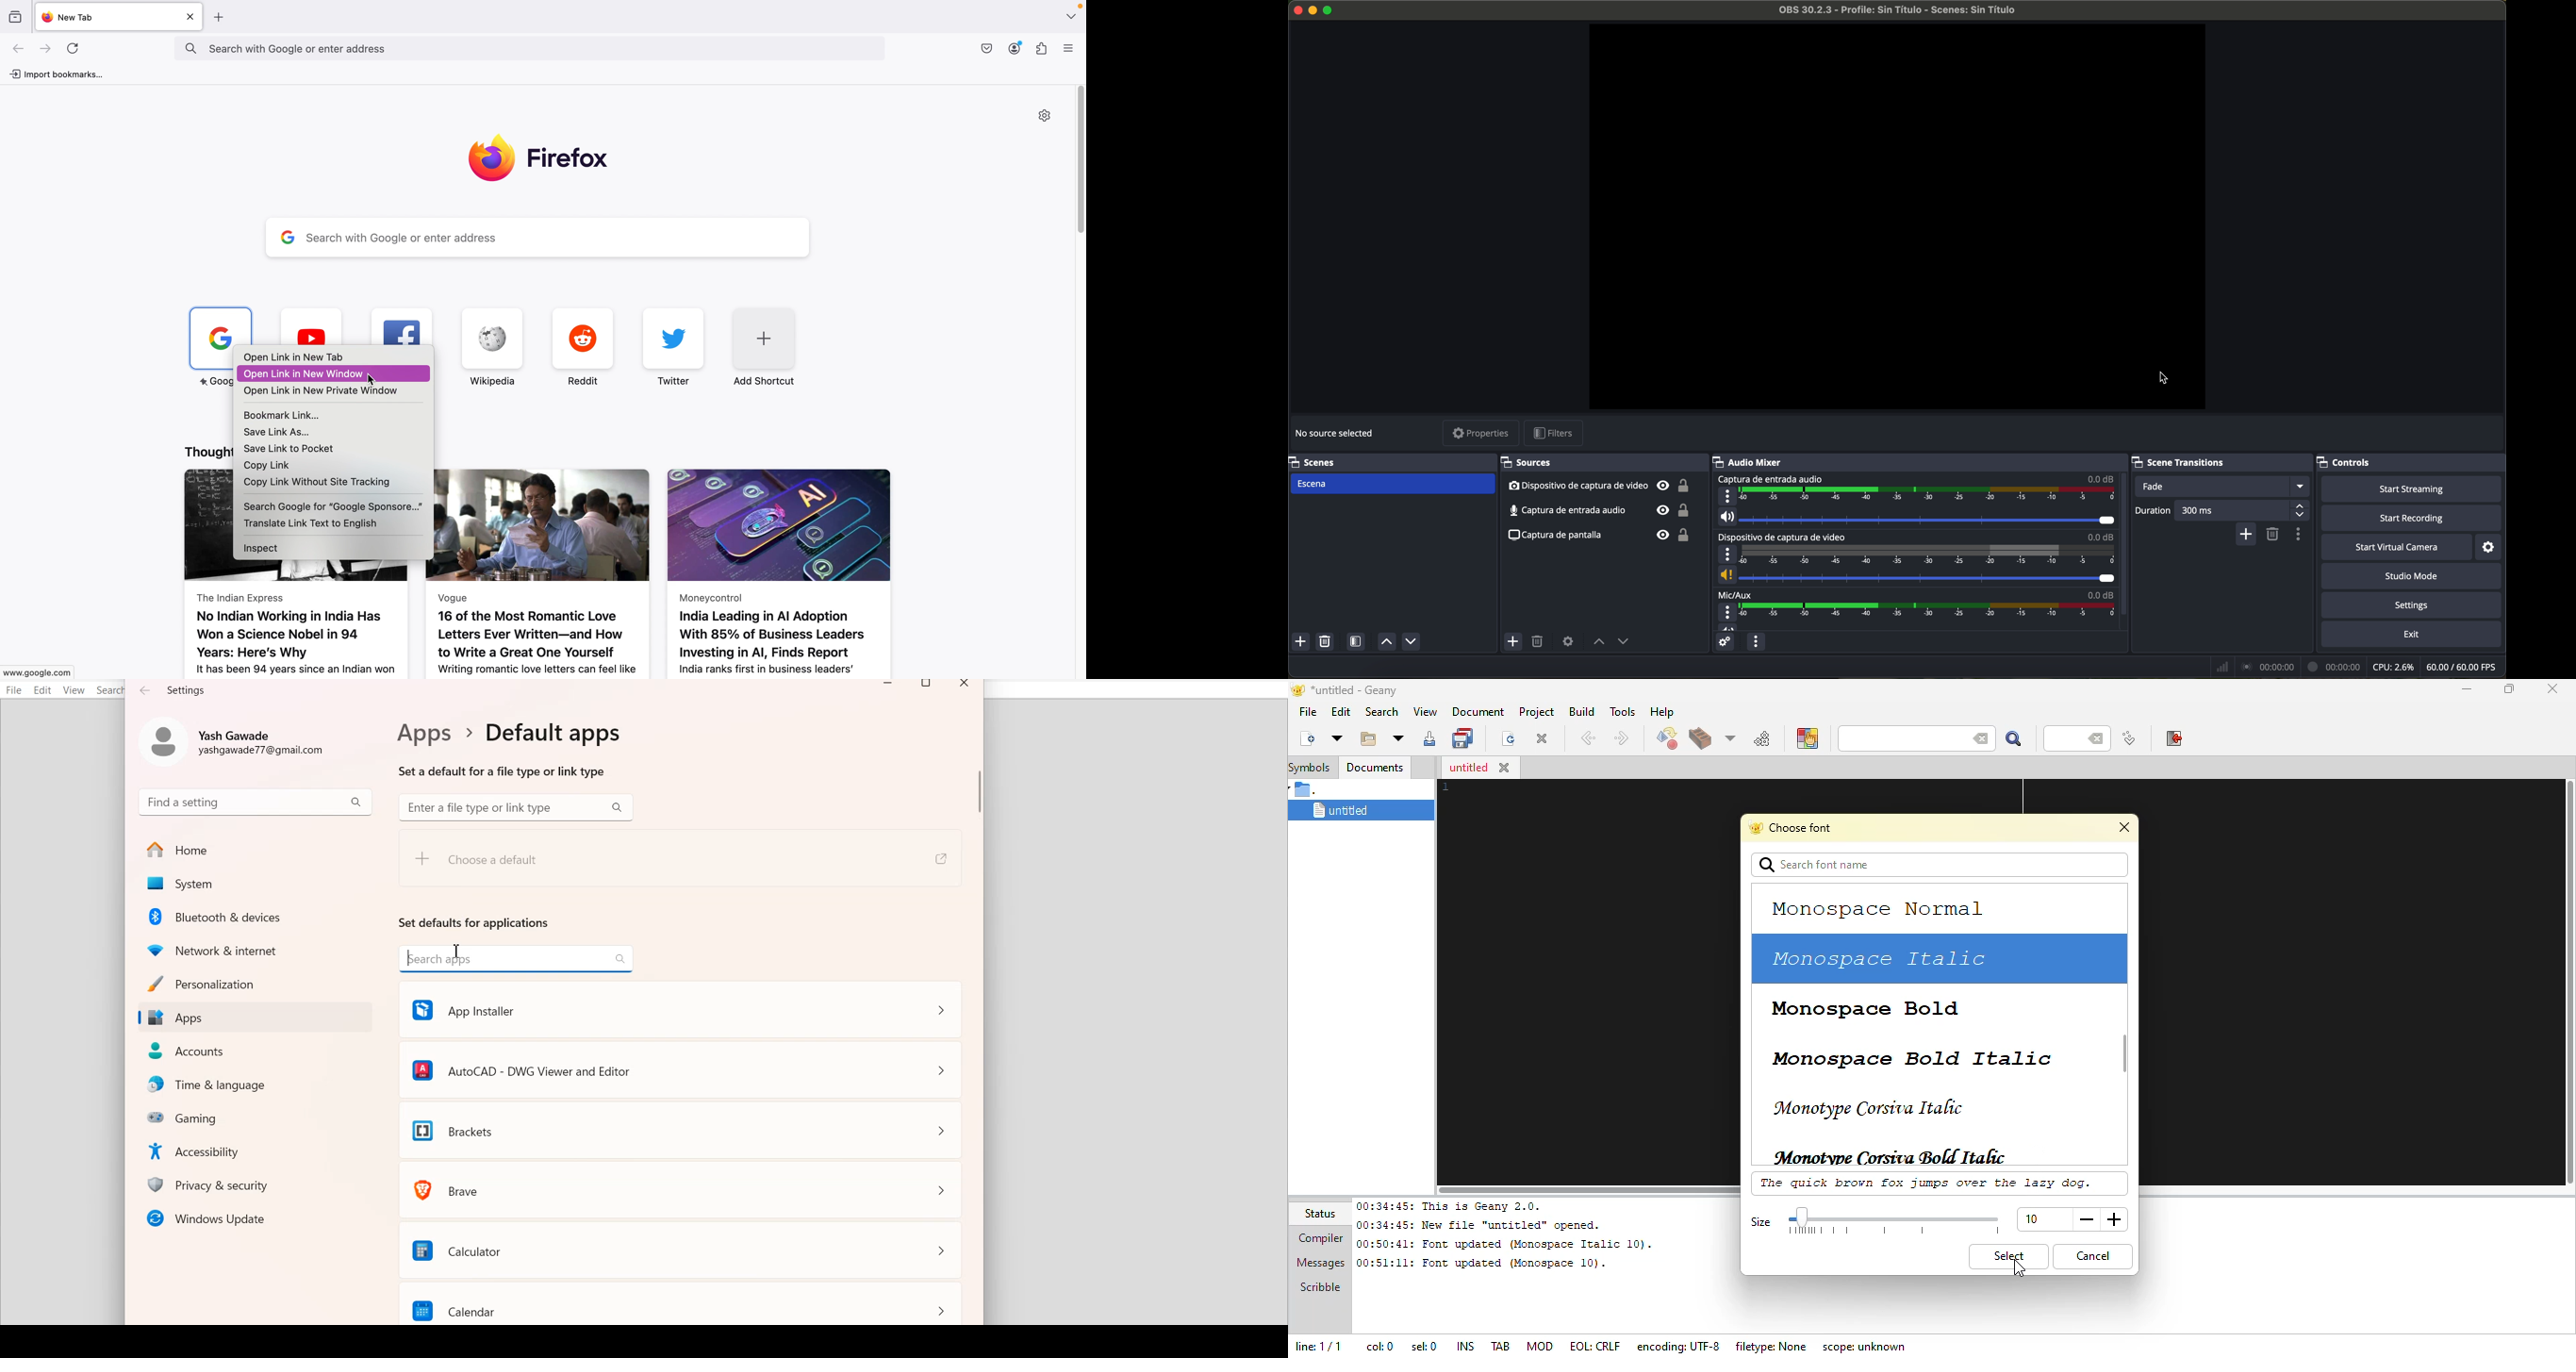 This screenshot has width=2576, height=1372. What do you see at coordinates (1754, 642) in the screenshot?
I see `audio mixer menu` at bounding box center [1754, 642].